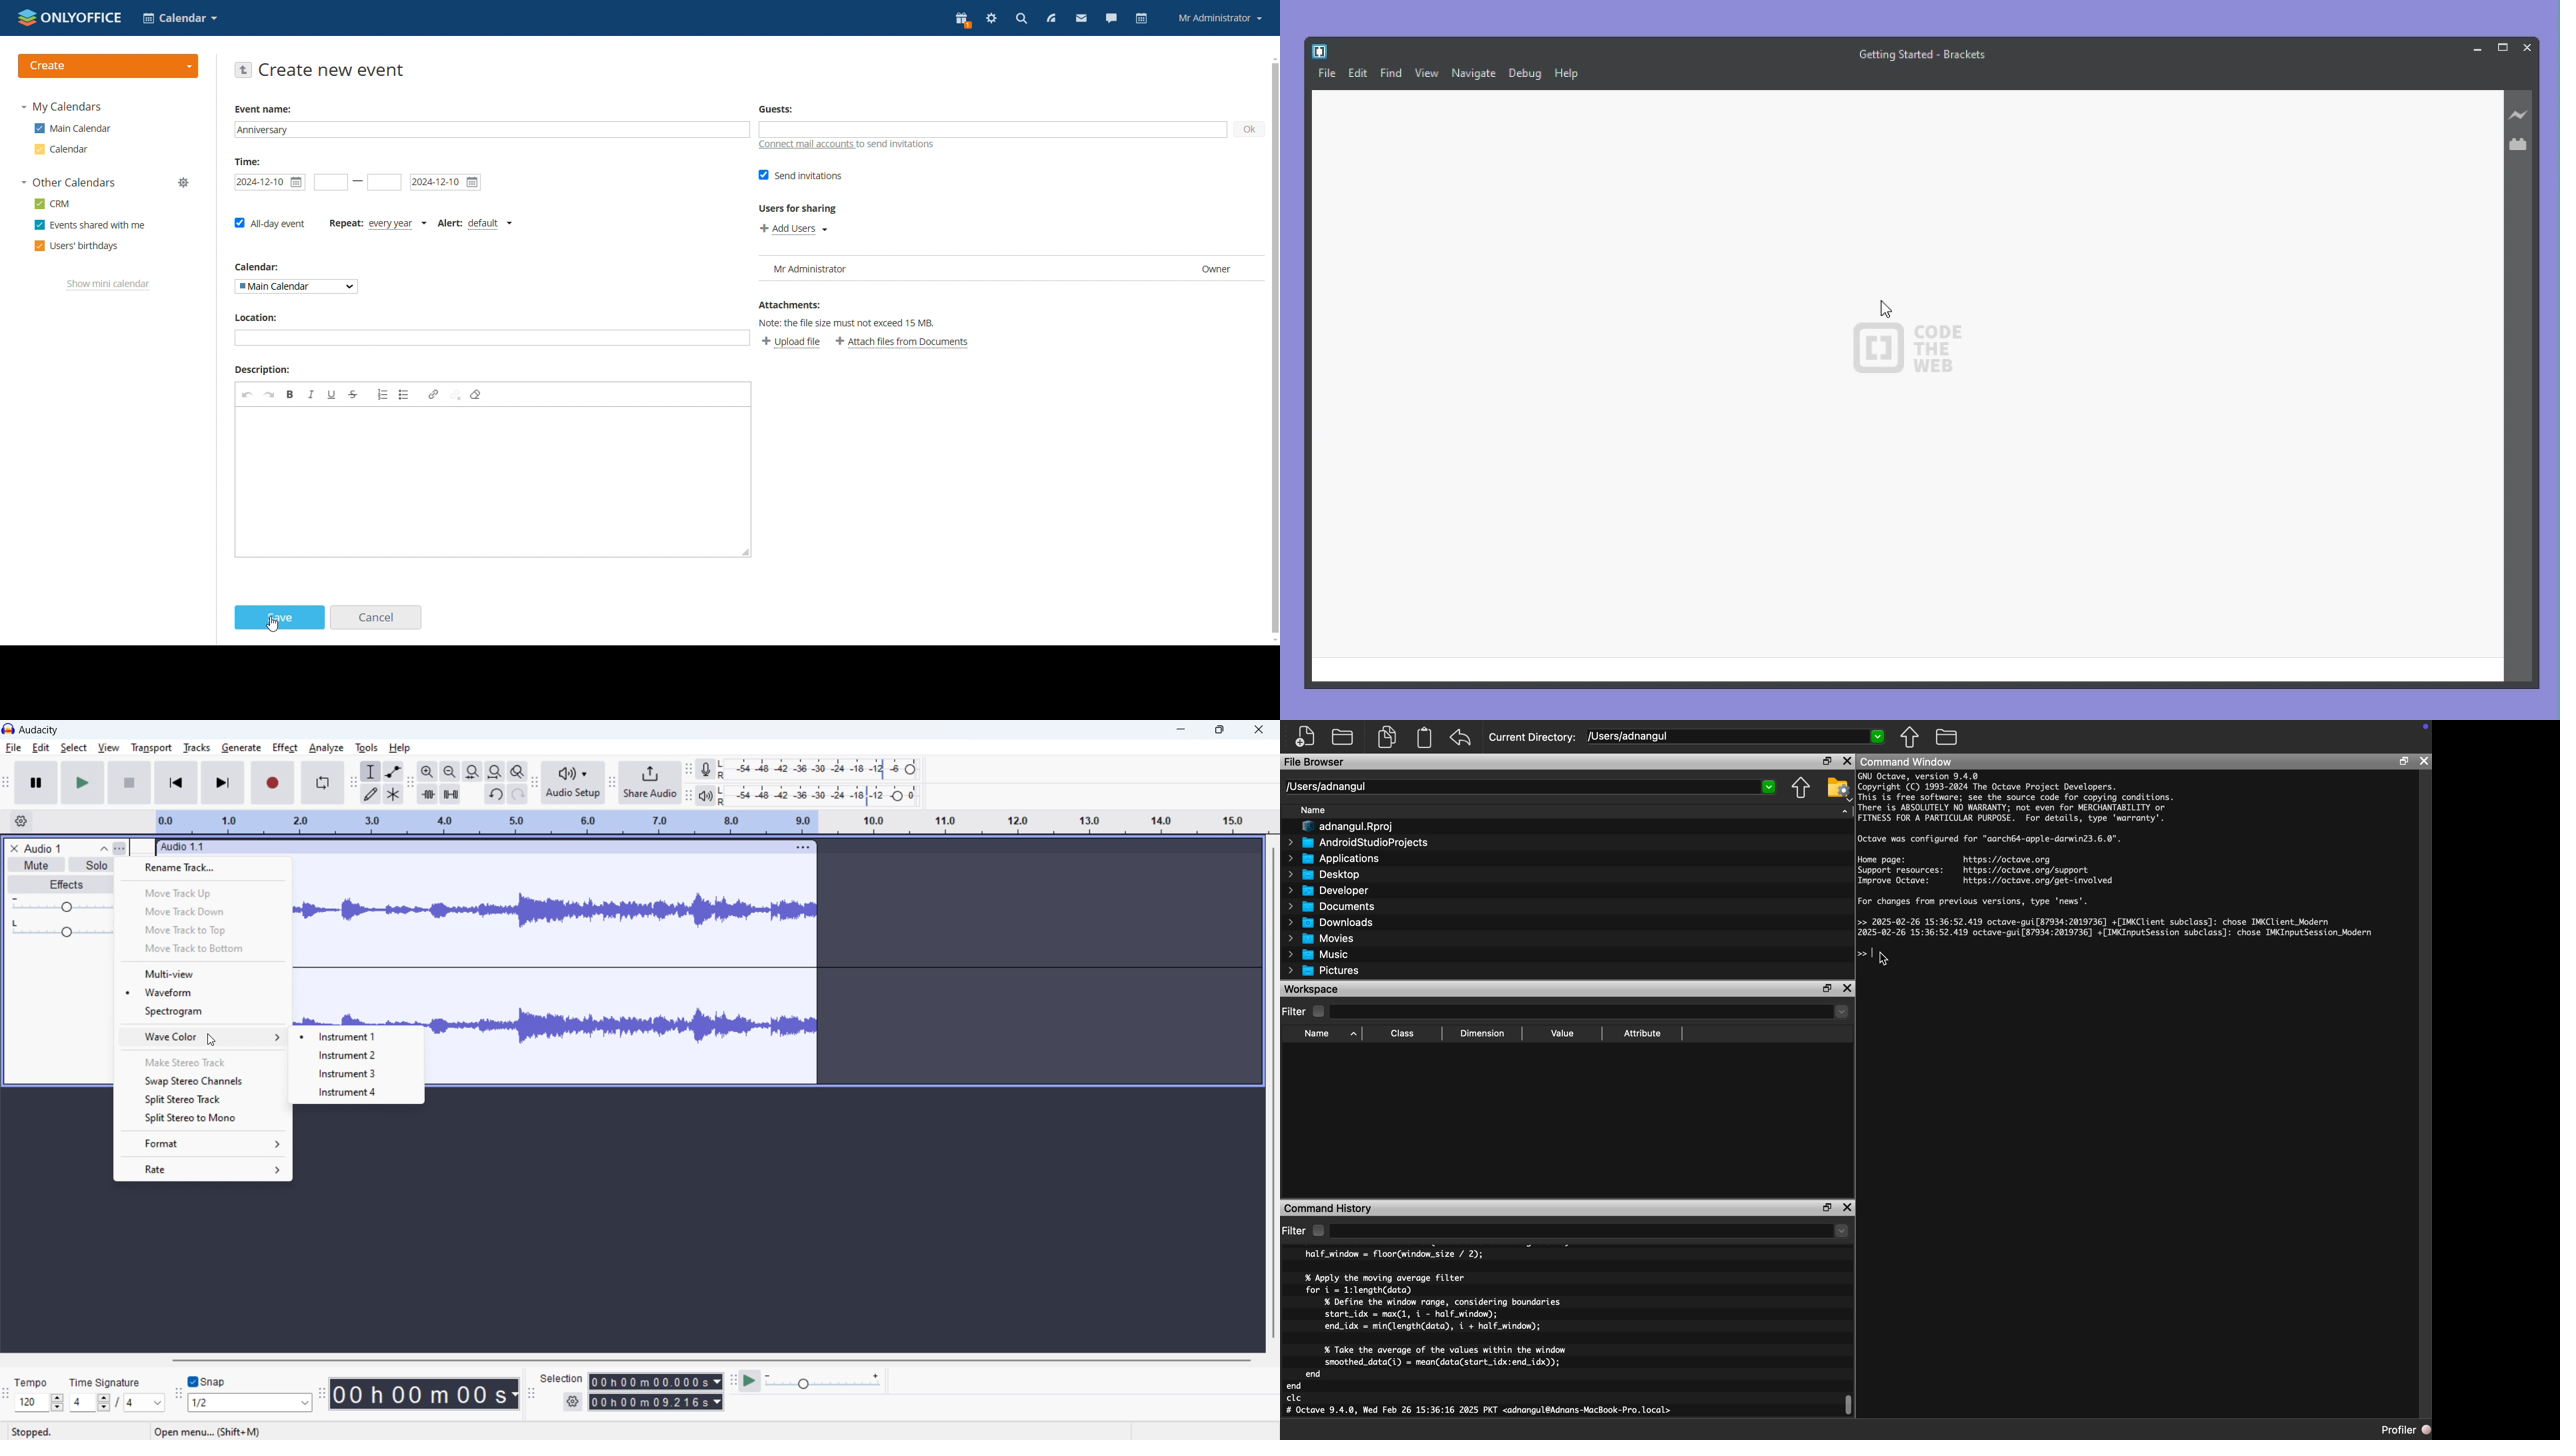 Image resolution: width=2576 pixels, height=1456 pixels. Describe the element at coordinates (1426, 737) in the screenshot. I see `Clipboard` at that location.